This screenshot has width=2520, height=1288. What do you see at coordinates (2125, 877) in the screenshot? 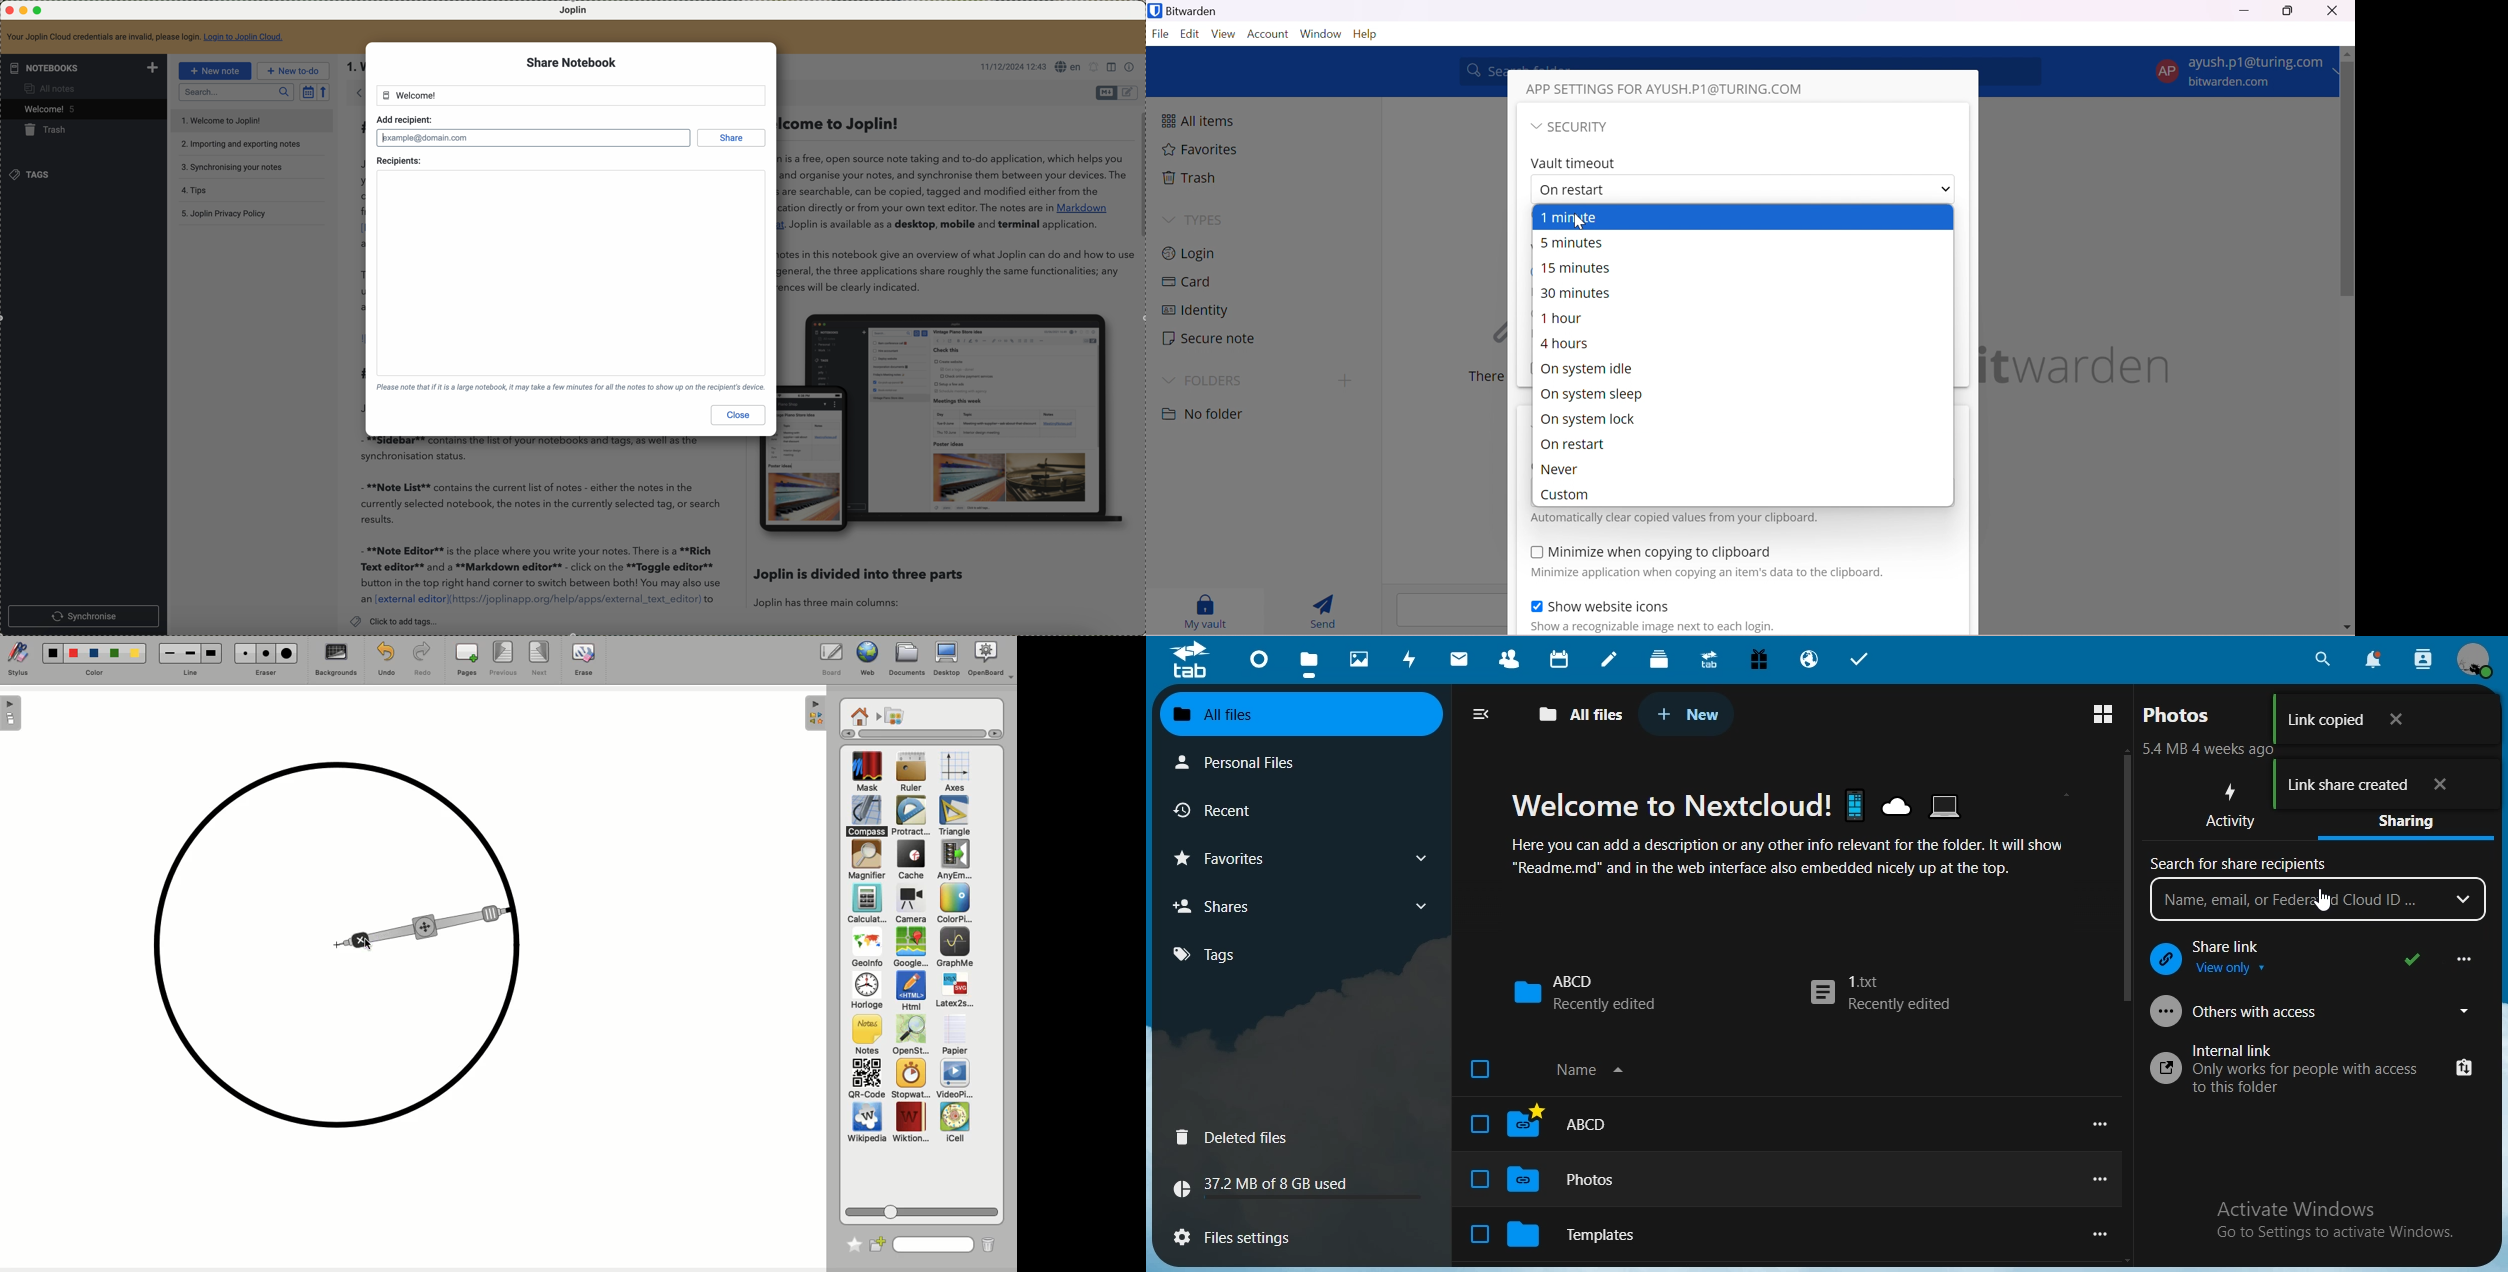
I see `scroll bar` at bounding box center [2125, 877].